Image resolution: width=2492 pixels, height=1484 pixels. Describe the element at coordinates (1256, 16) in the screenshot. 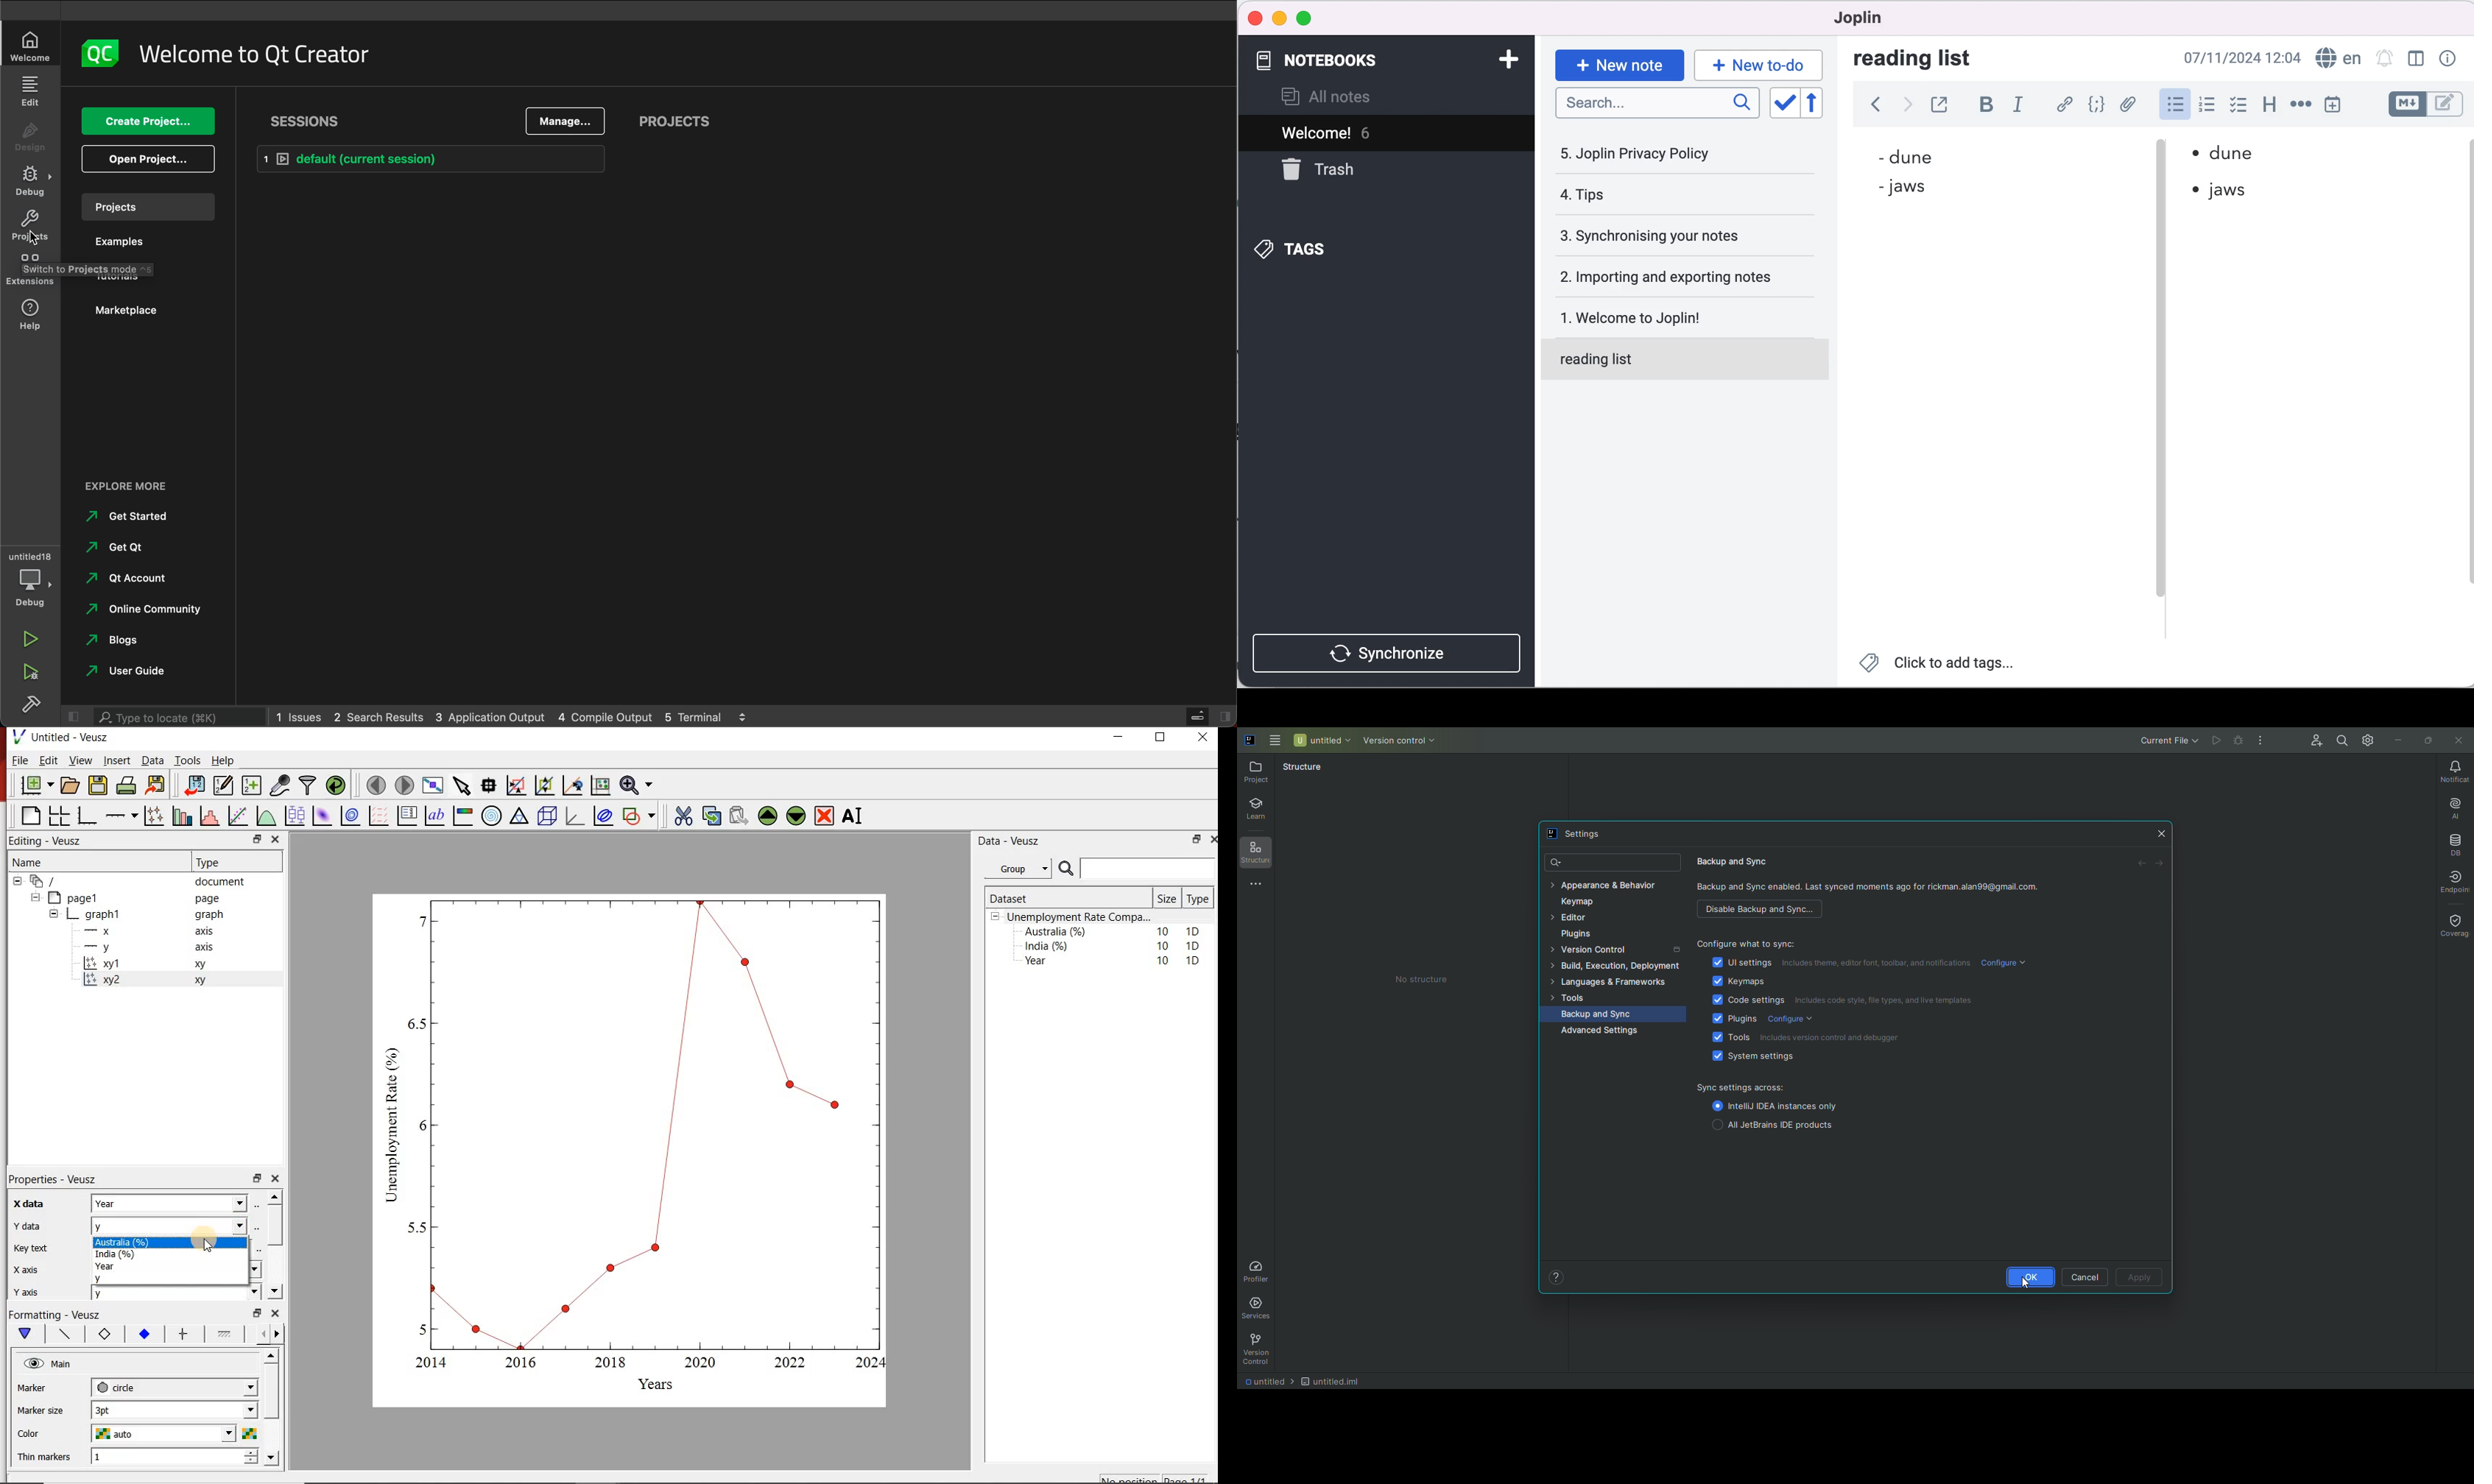

I see `close` at that location.